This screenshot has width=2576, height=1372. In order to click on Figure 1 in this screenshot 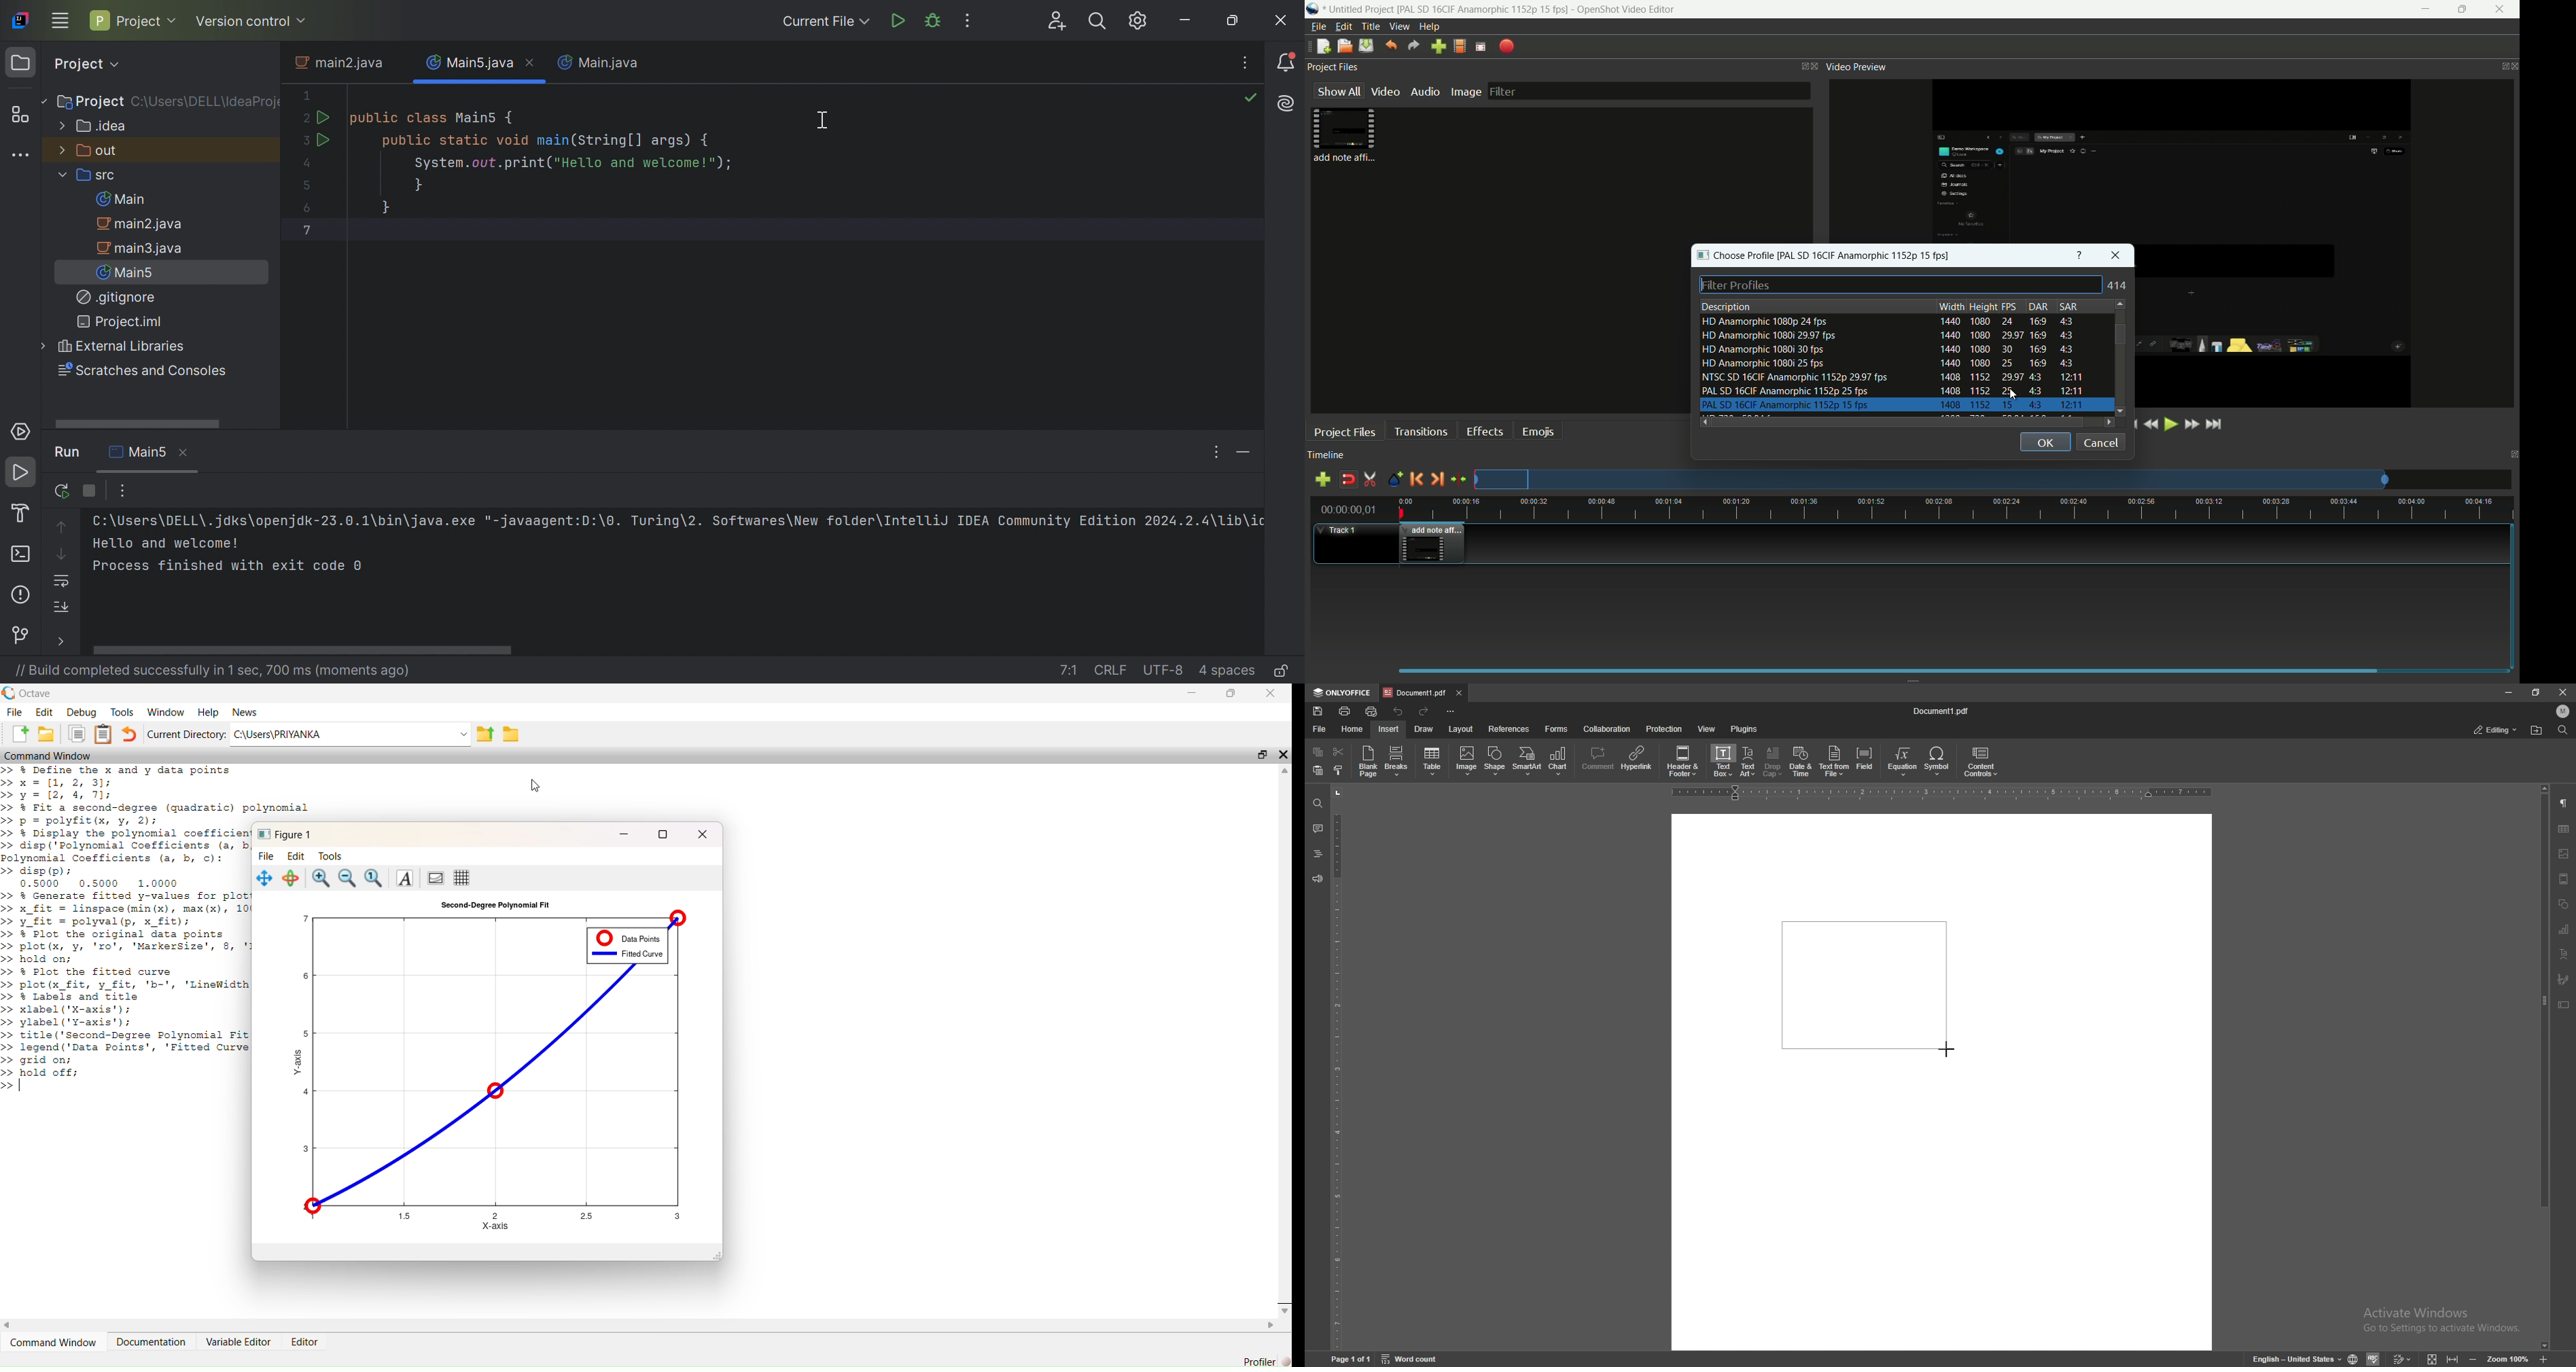, I will do `click(283, 834)`.